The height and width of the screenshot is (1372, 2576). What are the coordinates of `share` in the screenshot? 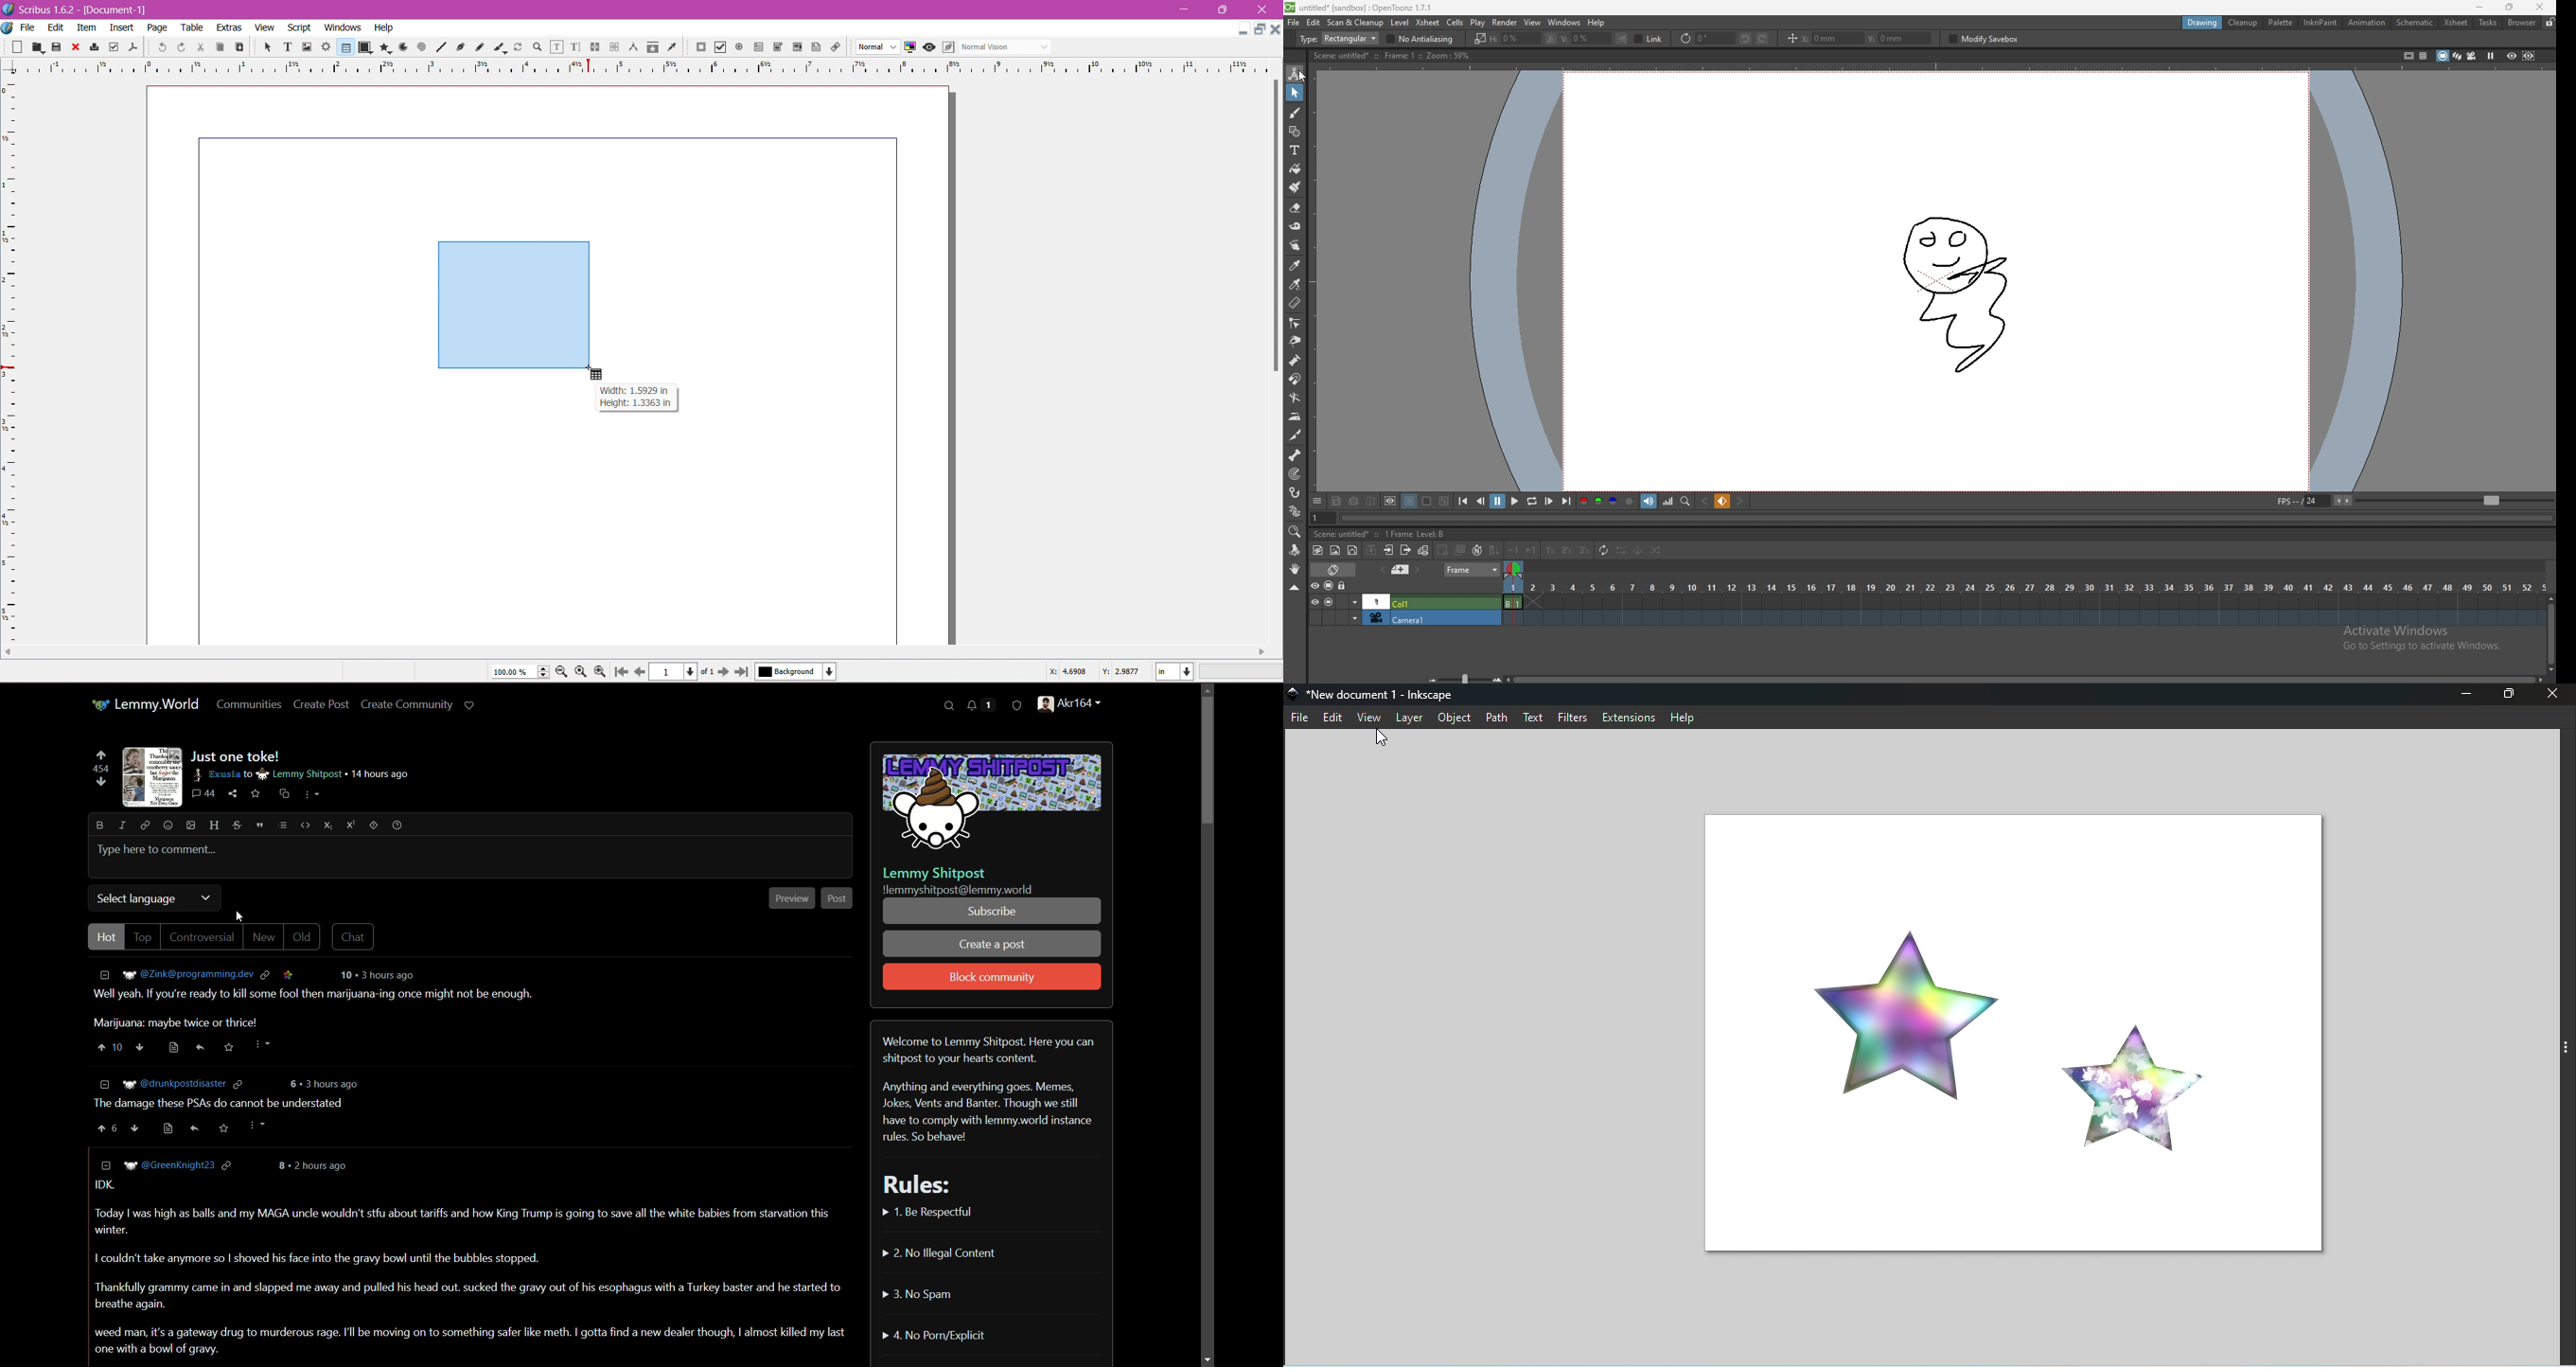 It's located at (233, 794).